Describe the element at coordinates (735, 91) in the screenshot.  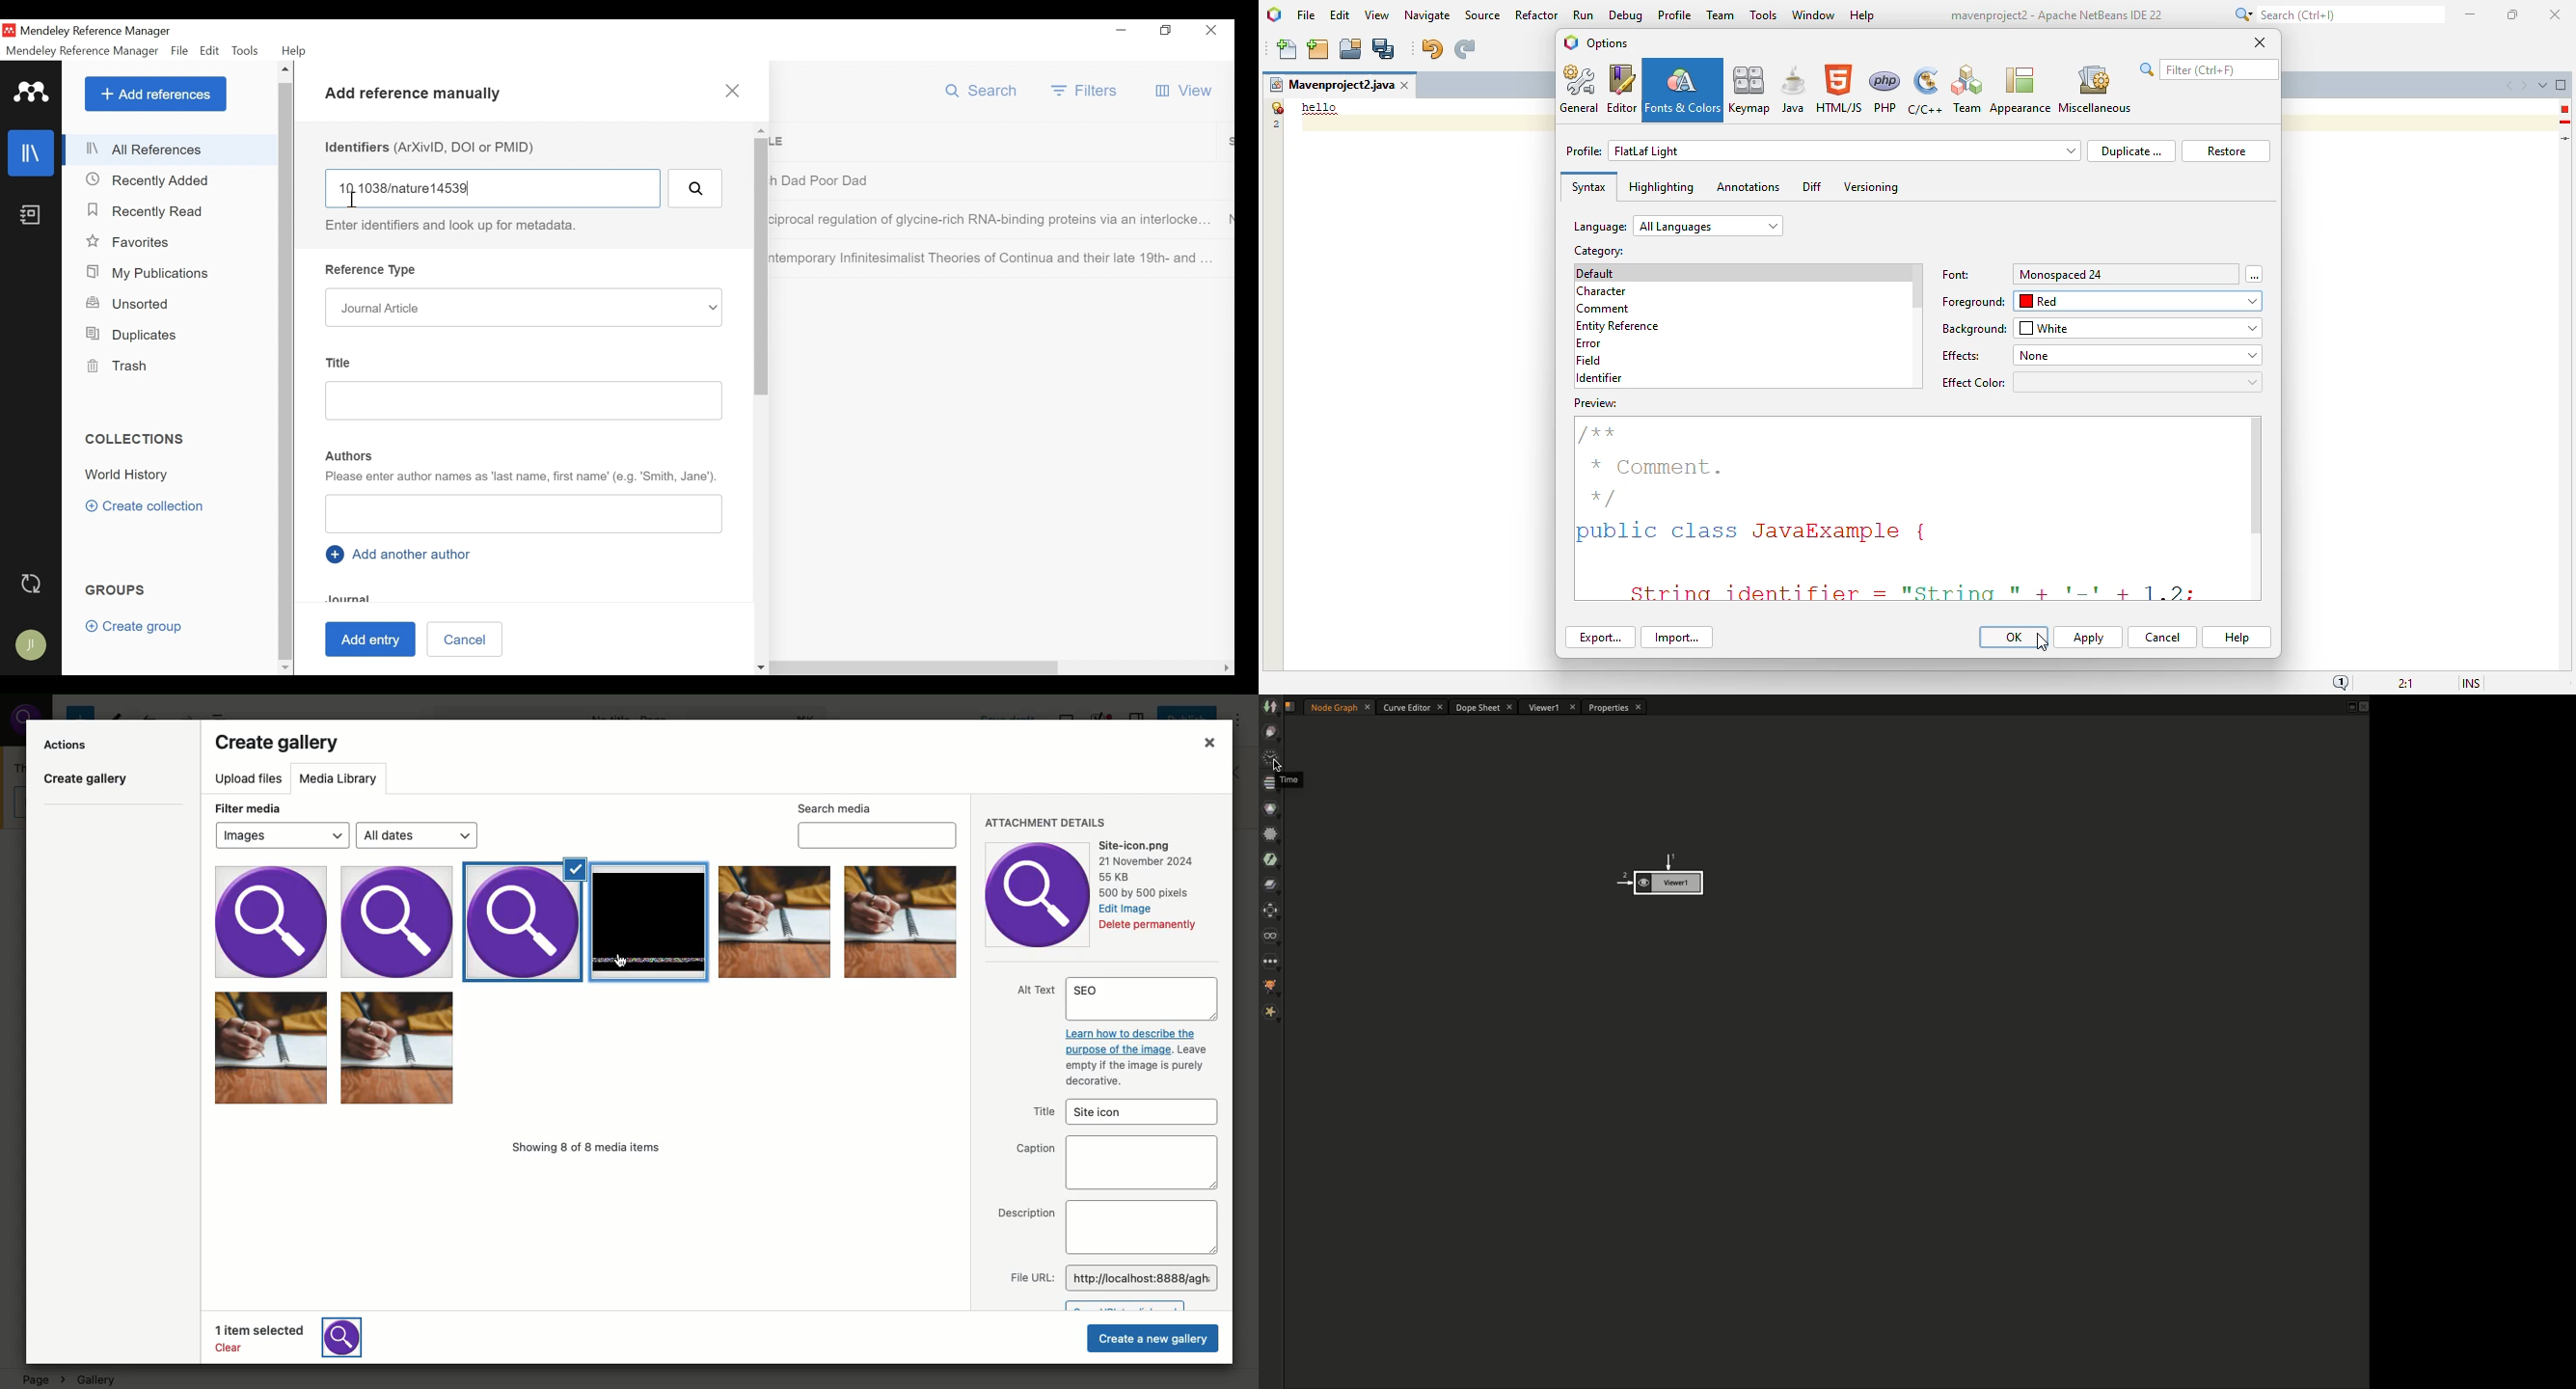
I see `close` at that location.